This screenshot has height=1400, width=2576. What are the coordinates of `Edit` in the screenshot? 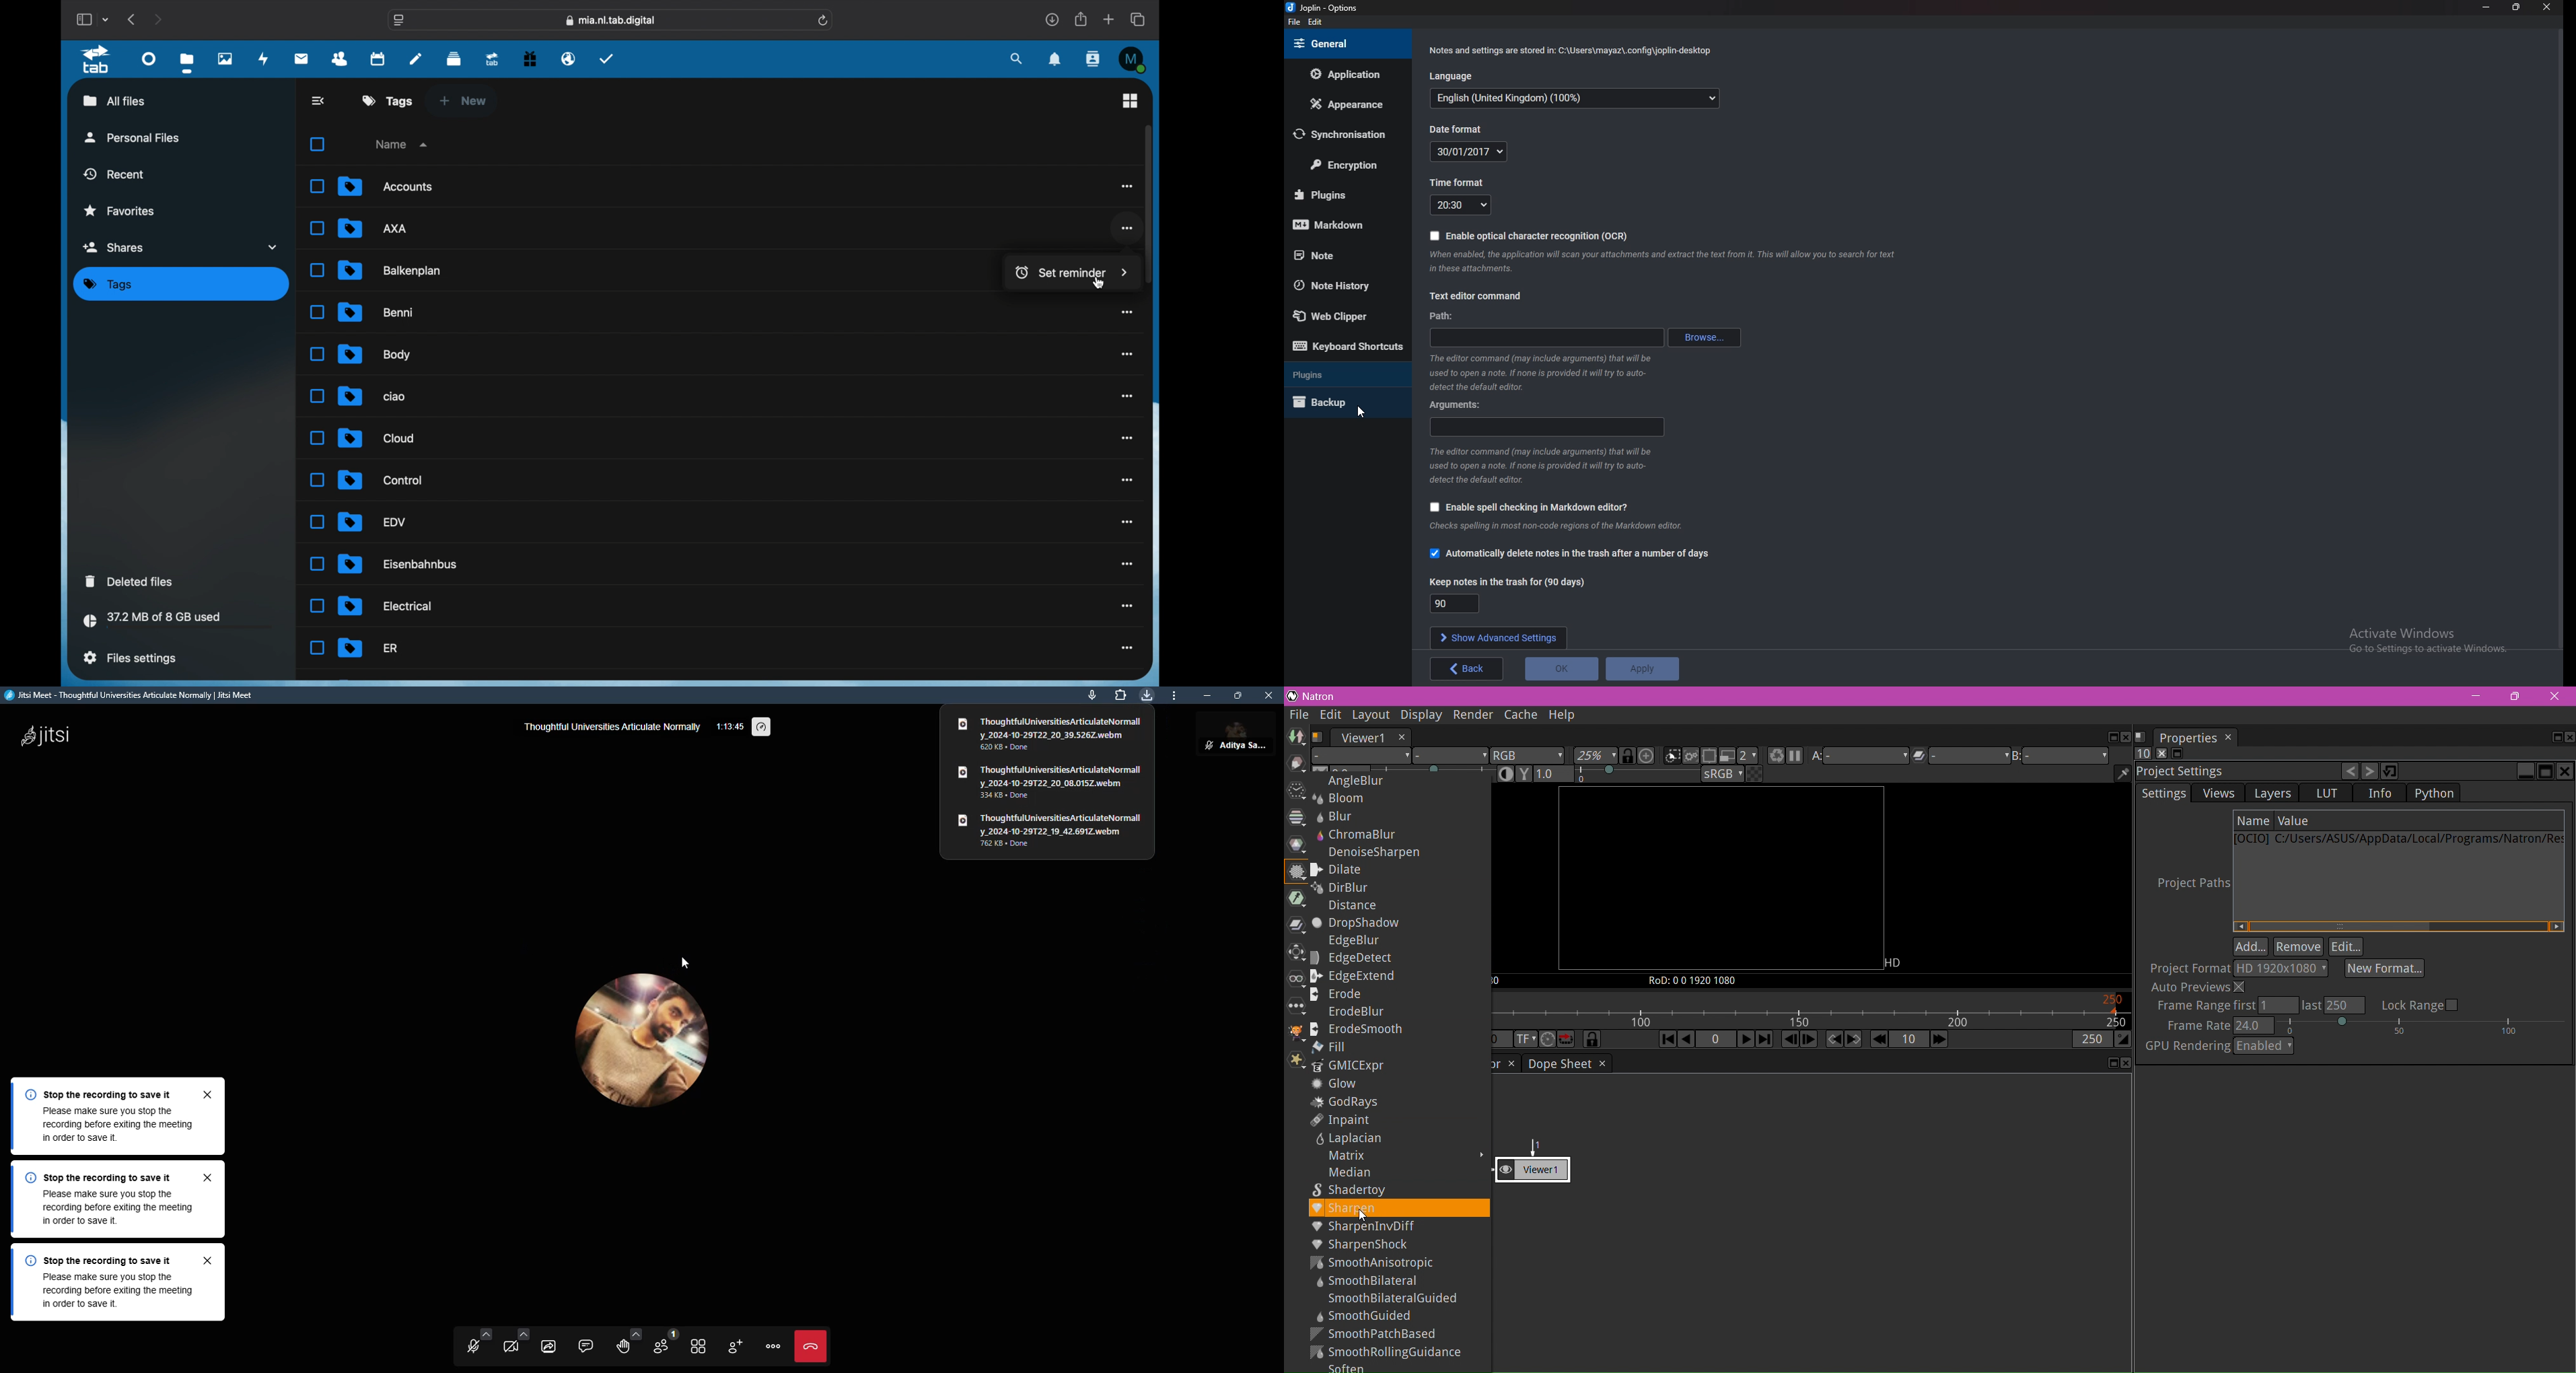 It's located at (1316, 22).